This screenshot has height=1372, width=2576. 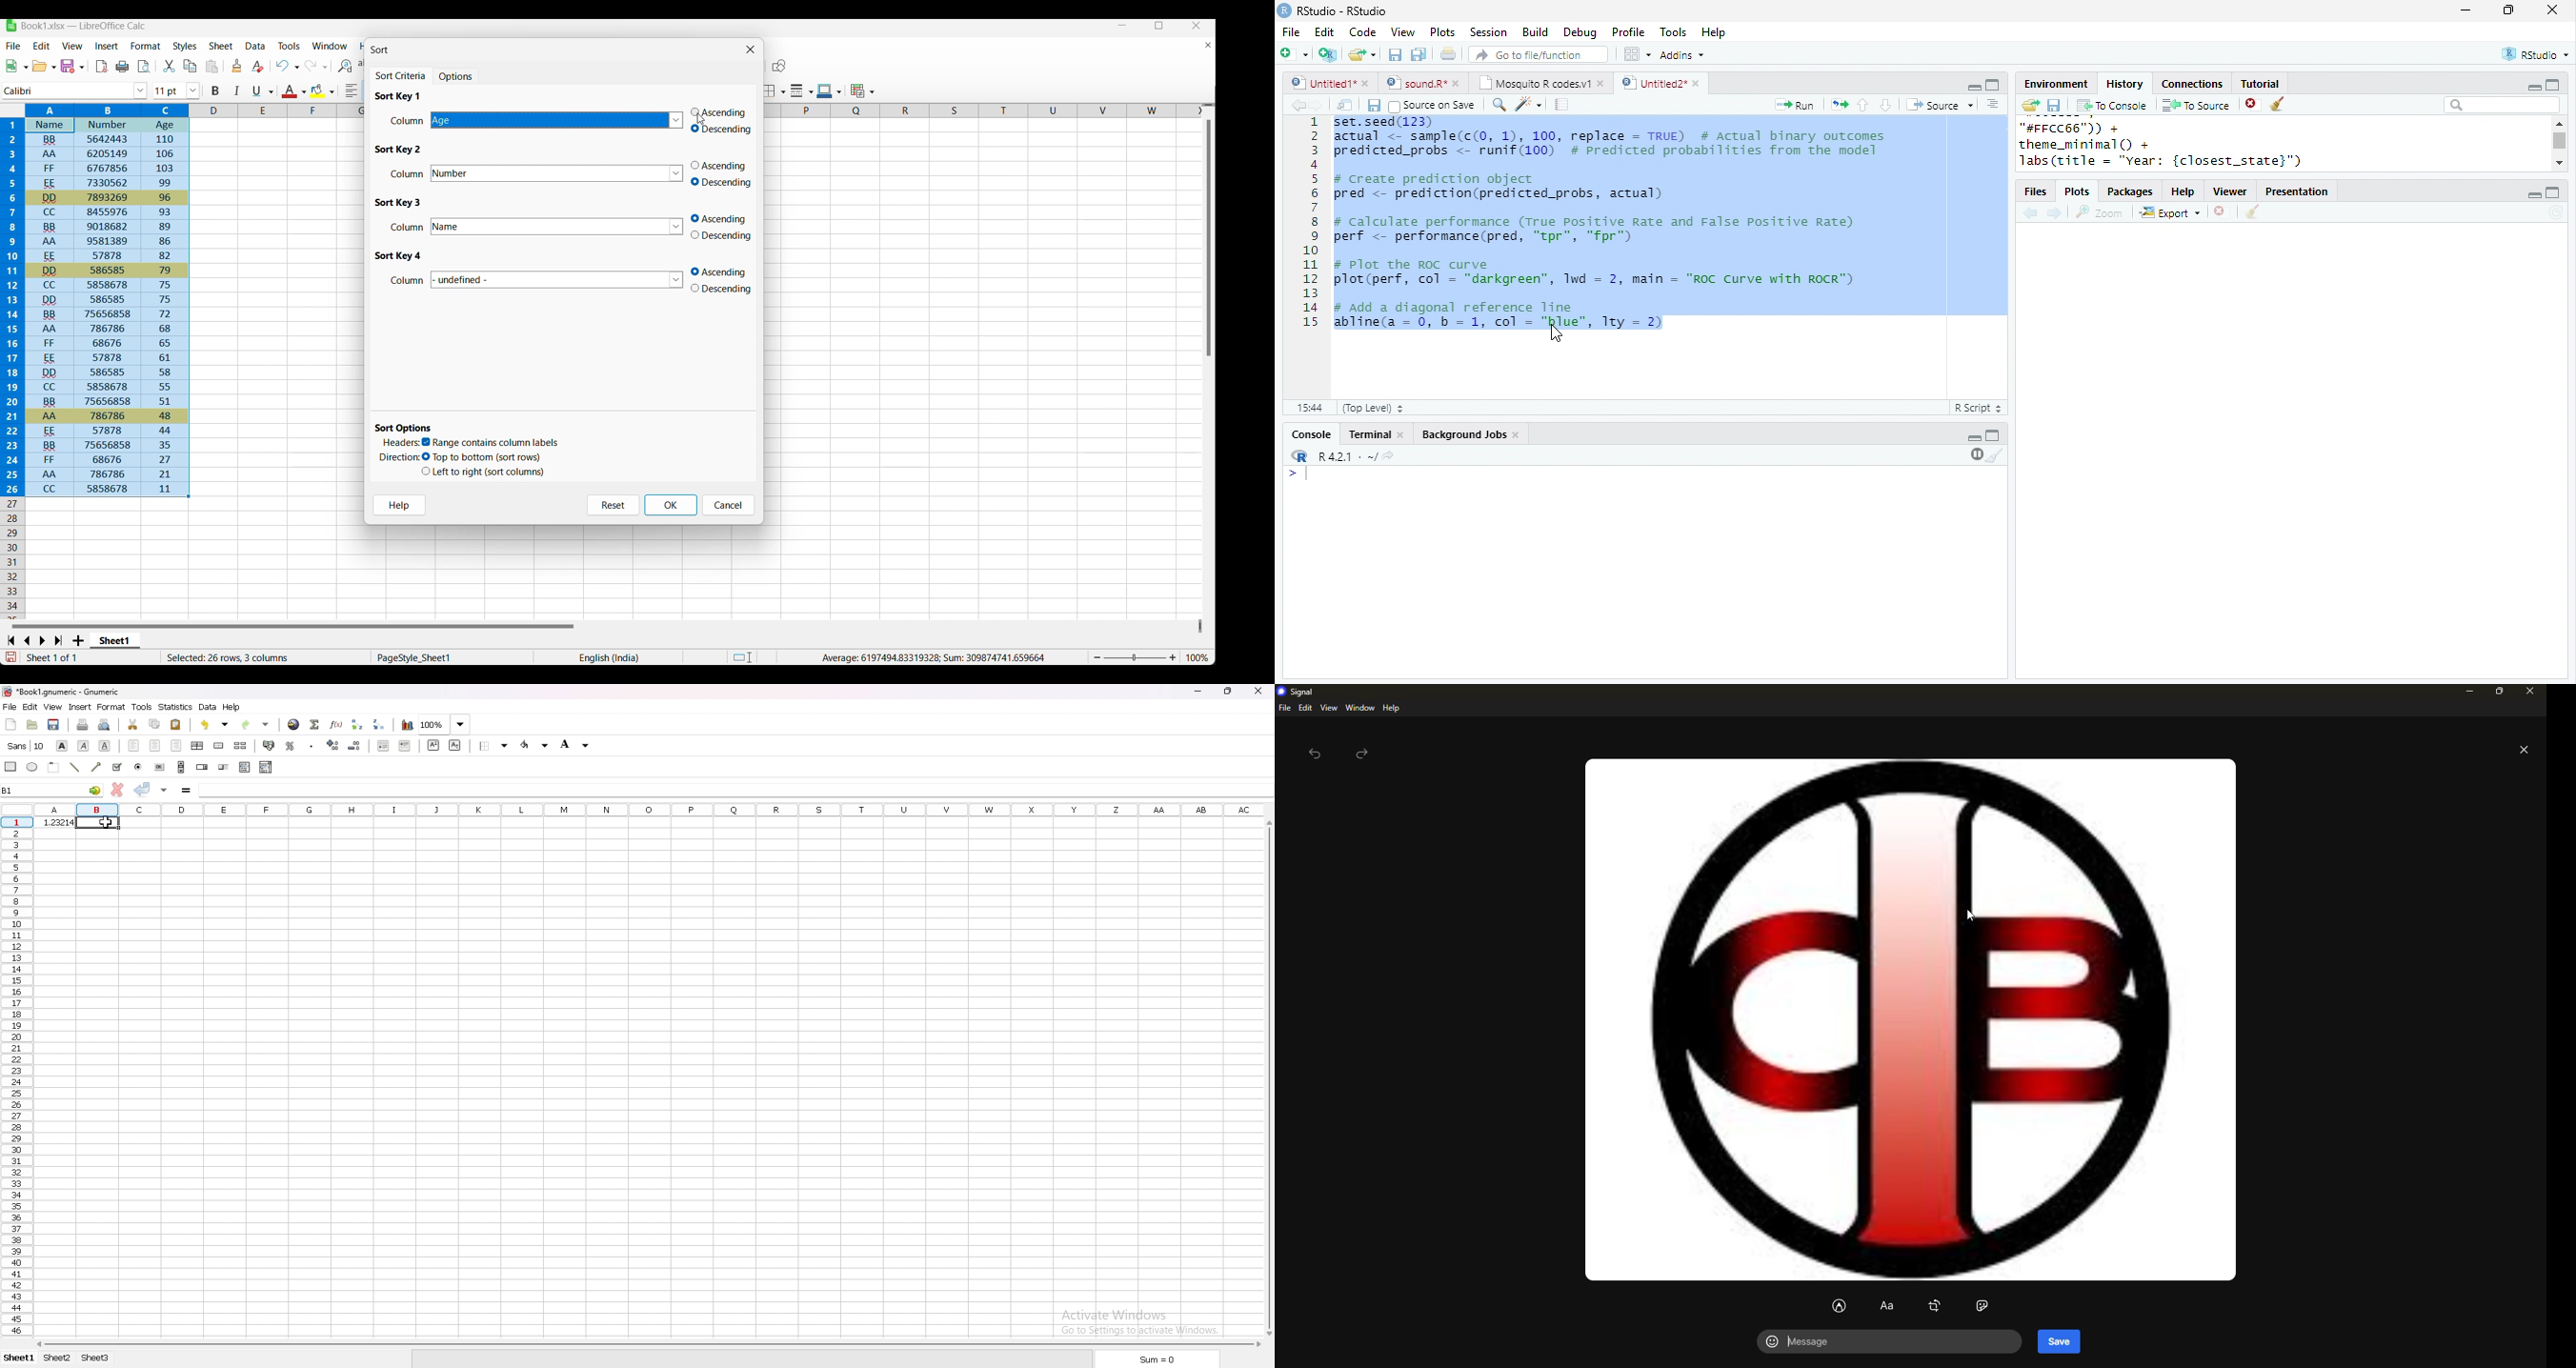 I want to click on Code, so click(x=1362, y=31).